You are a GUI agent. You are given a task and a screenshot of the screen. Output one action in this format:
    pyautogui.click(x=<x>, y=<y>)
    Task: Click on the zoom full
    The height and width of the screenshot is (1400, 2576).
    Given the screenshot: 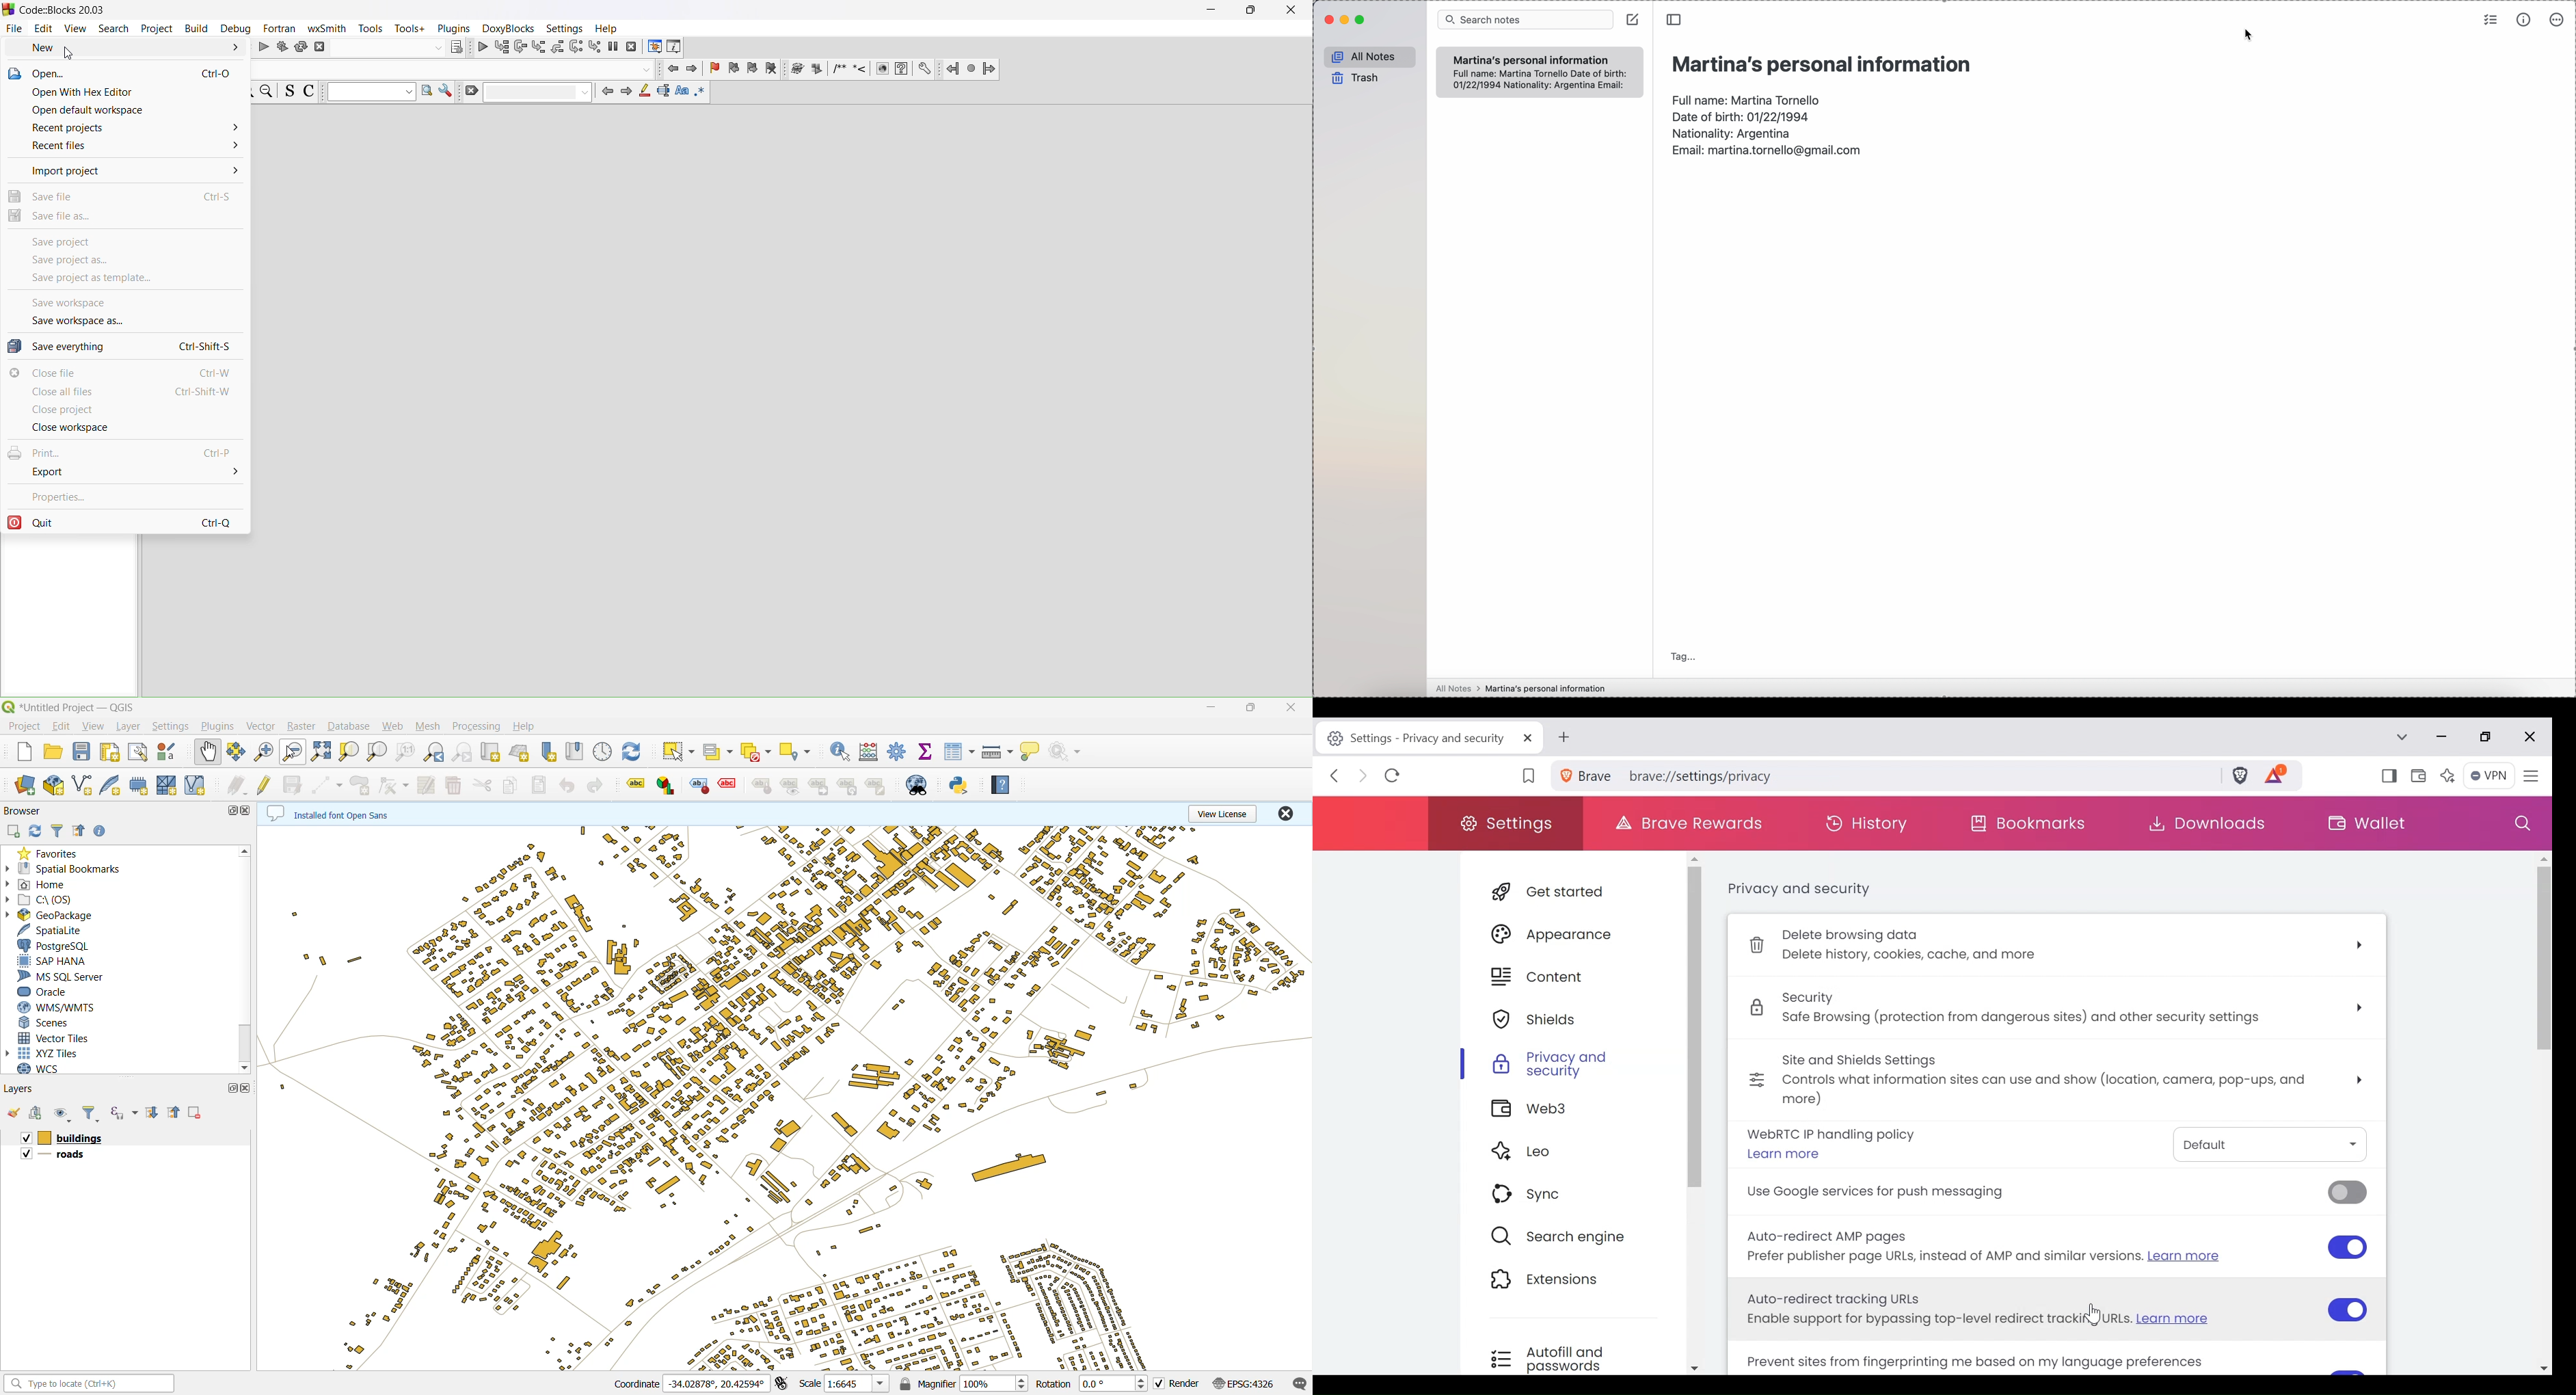 What is the action you would take?
    pyautogui.click(x=319, y=753)
    